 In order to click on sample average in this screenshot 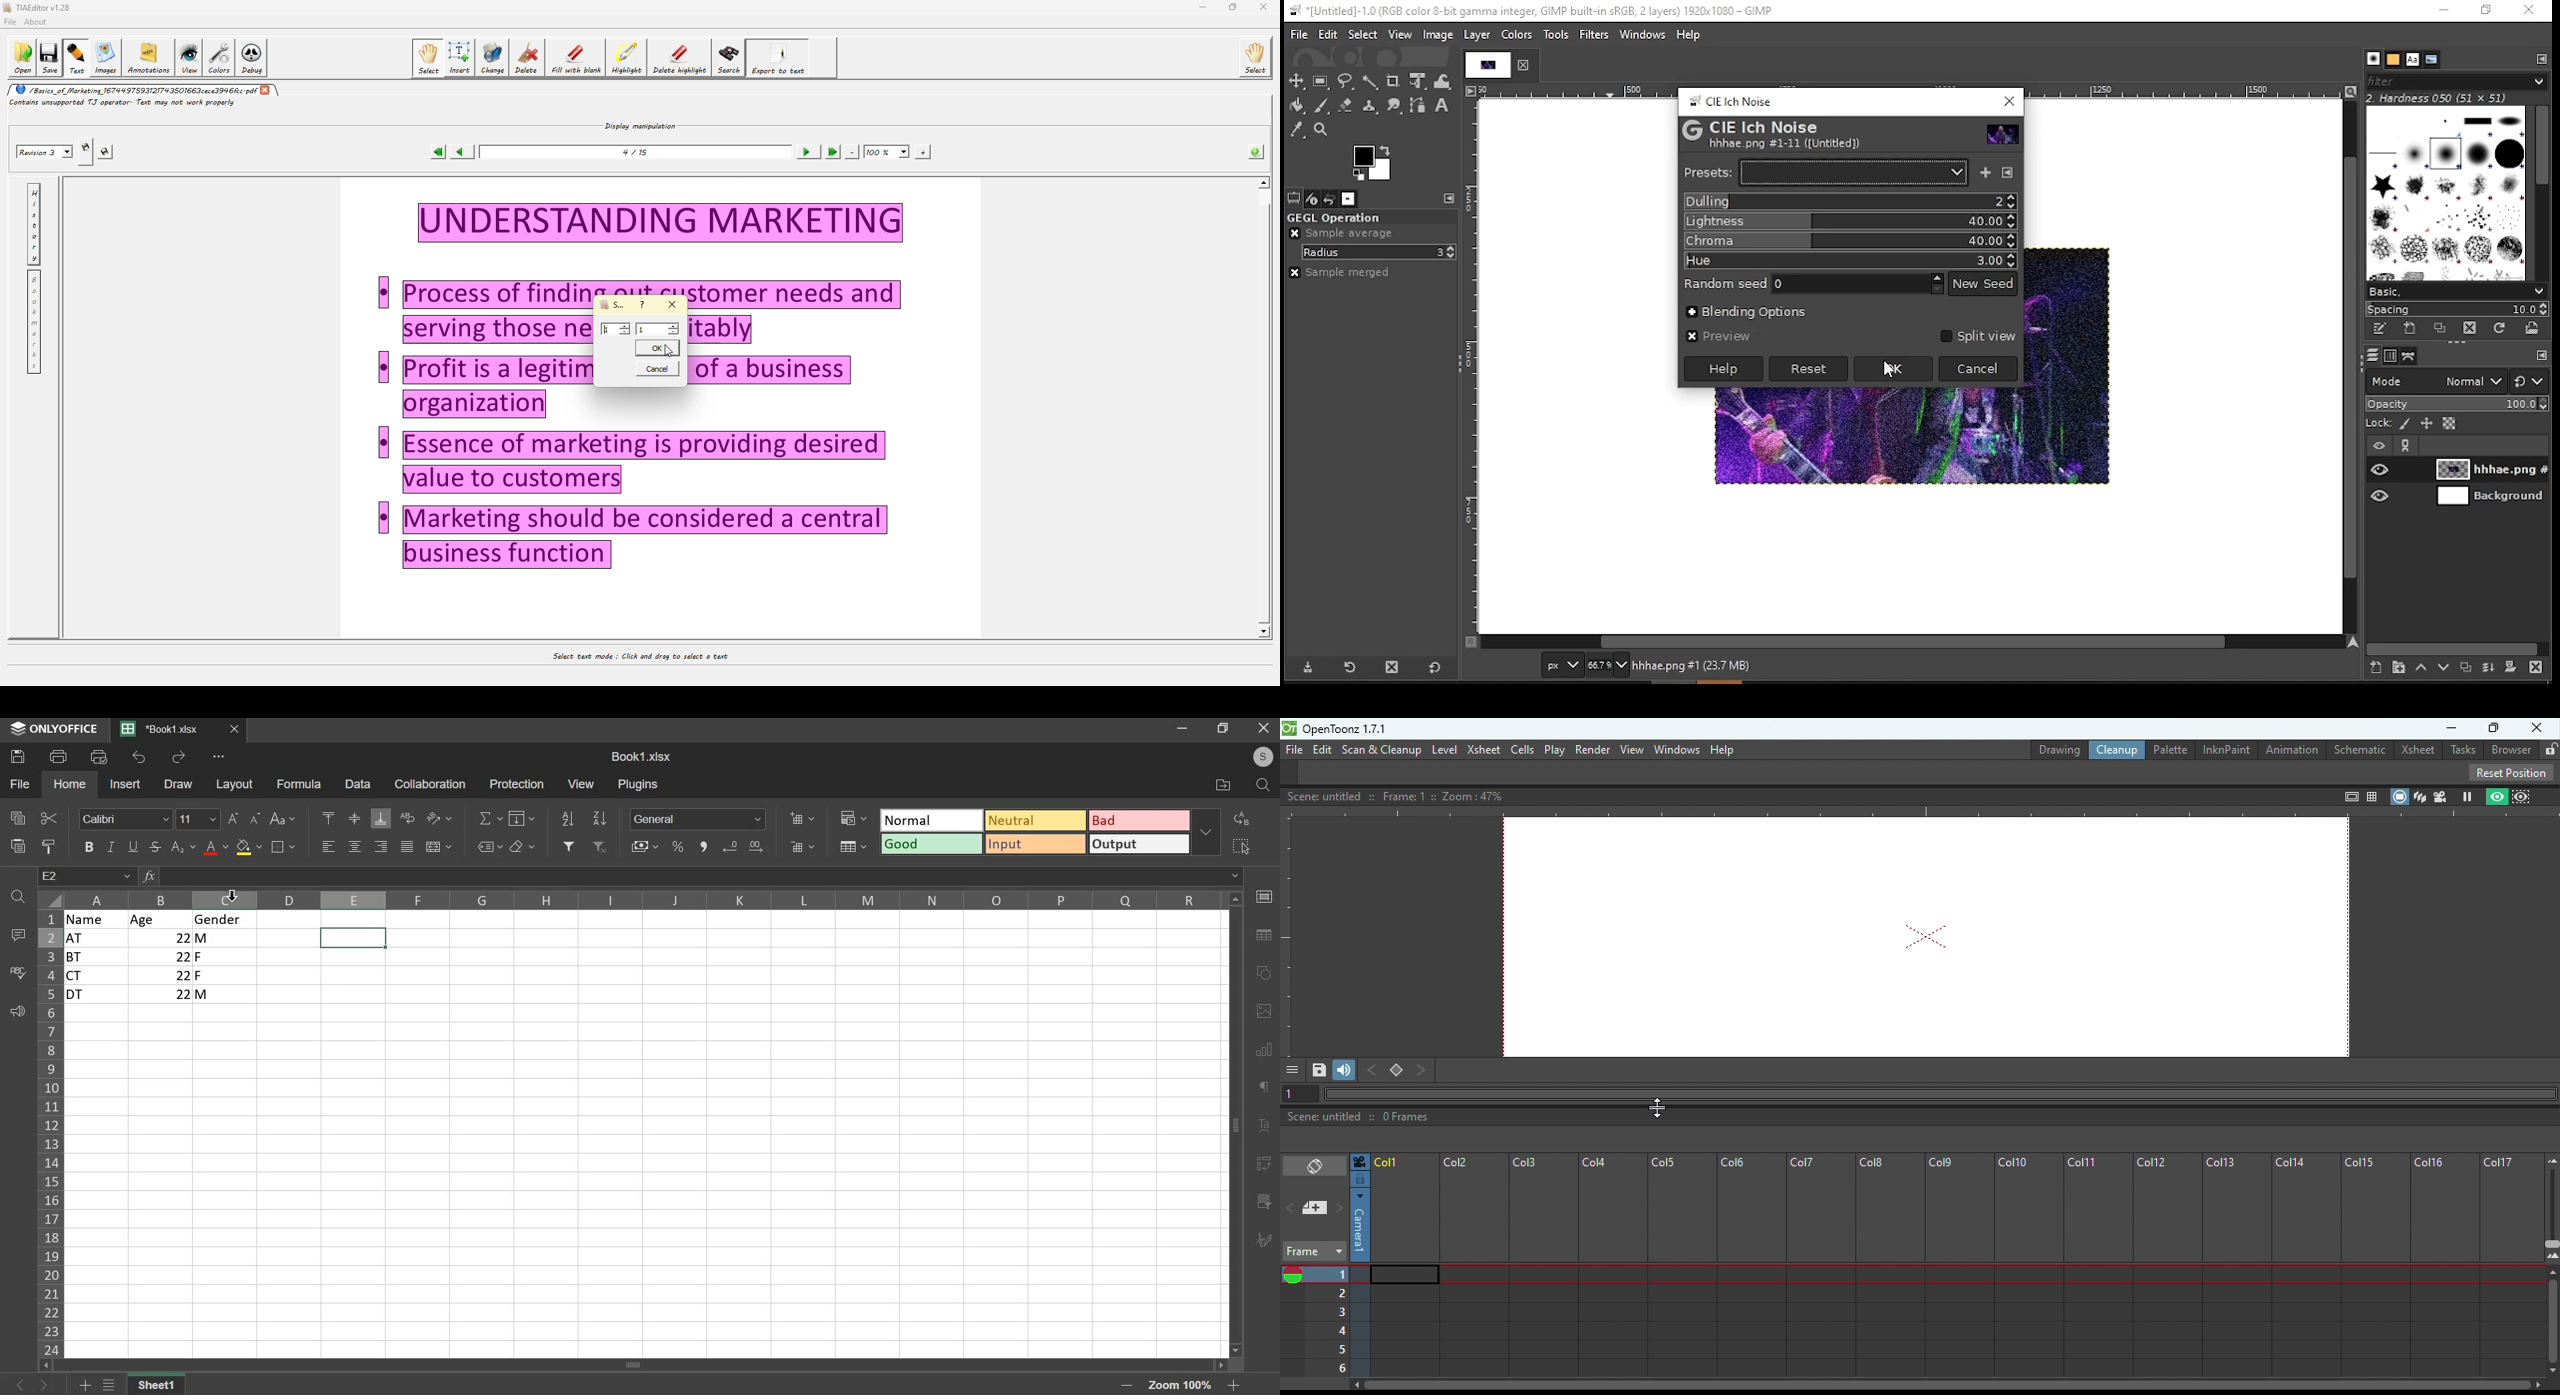, I will do `click(1344, 233)`.